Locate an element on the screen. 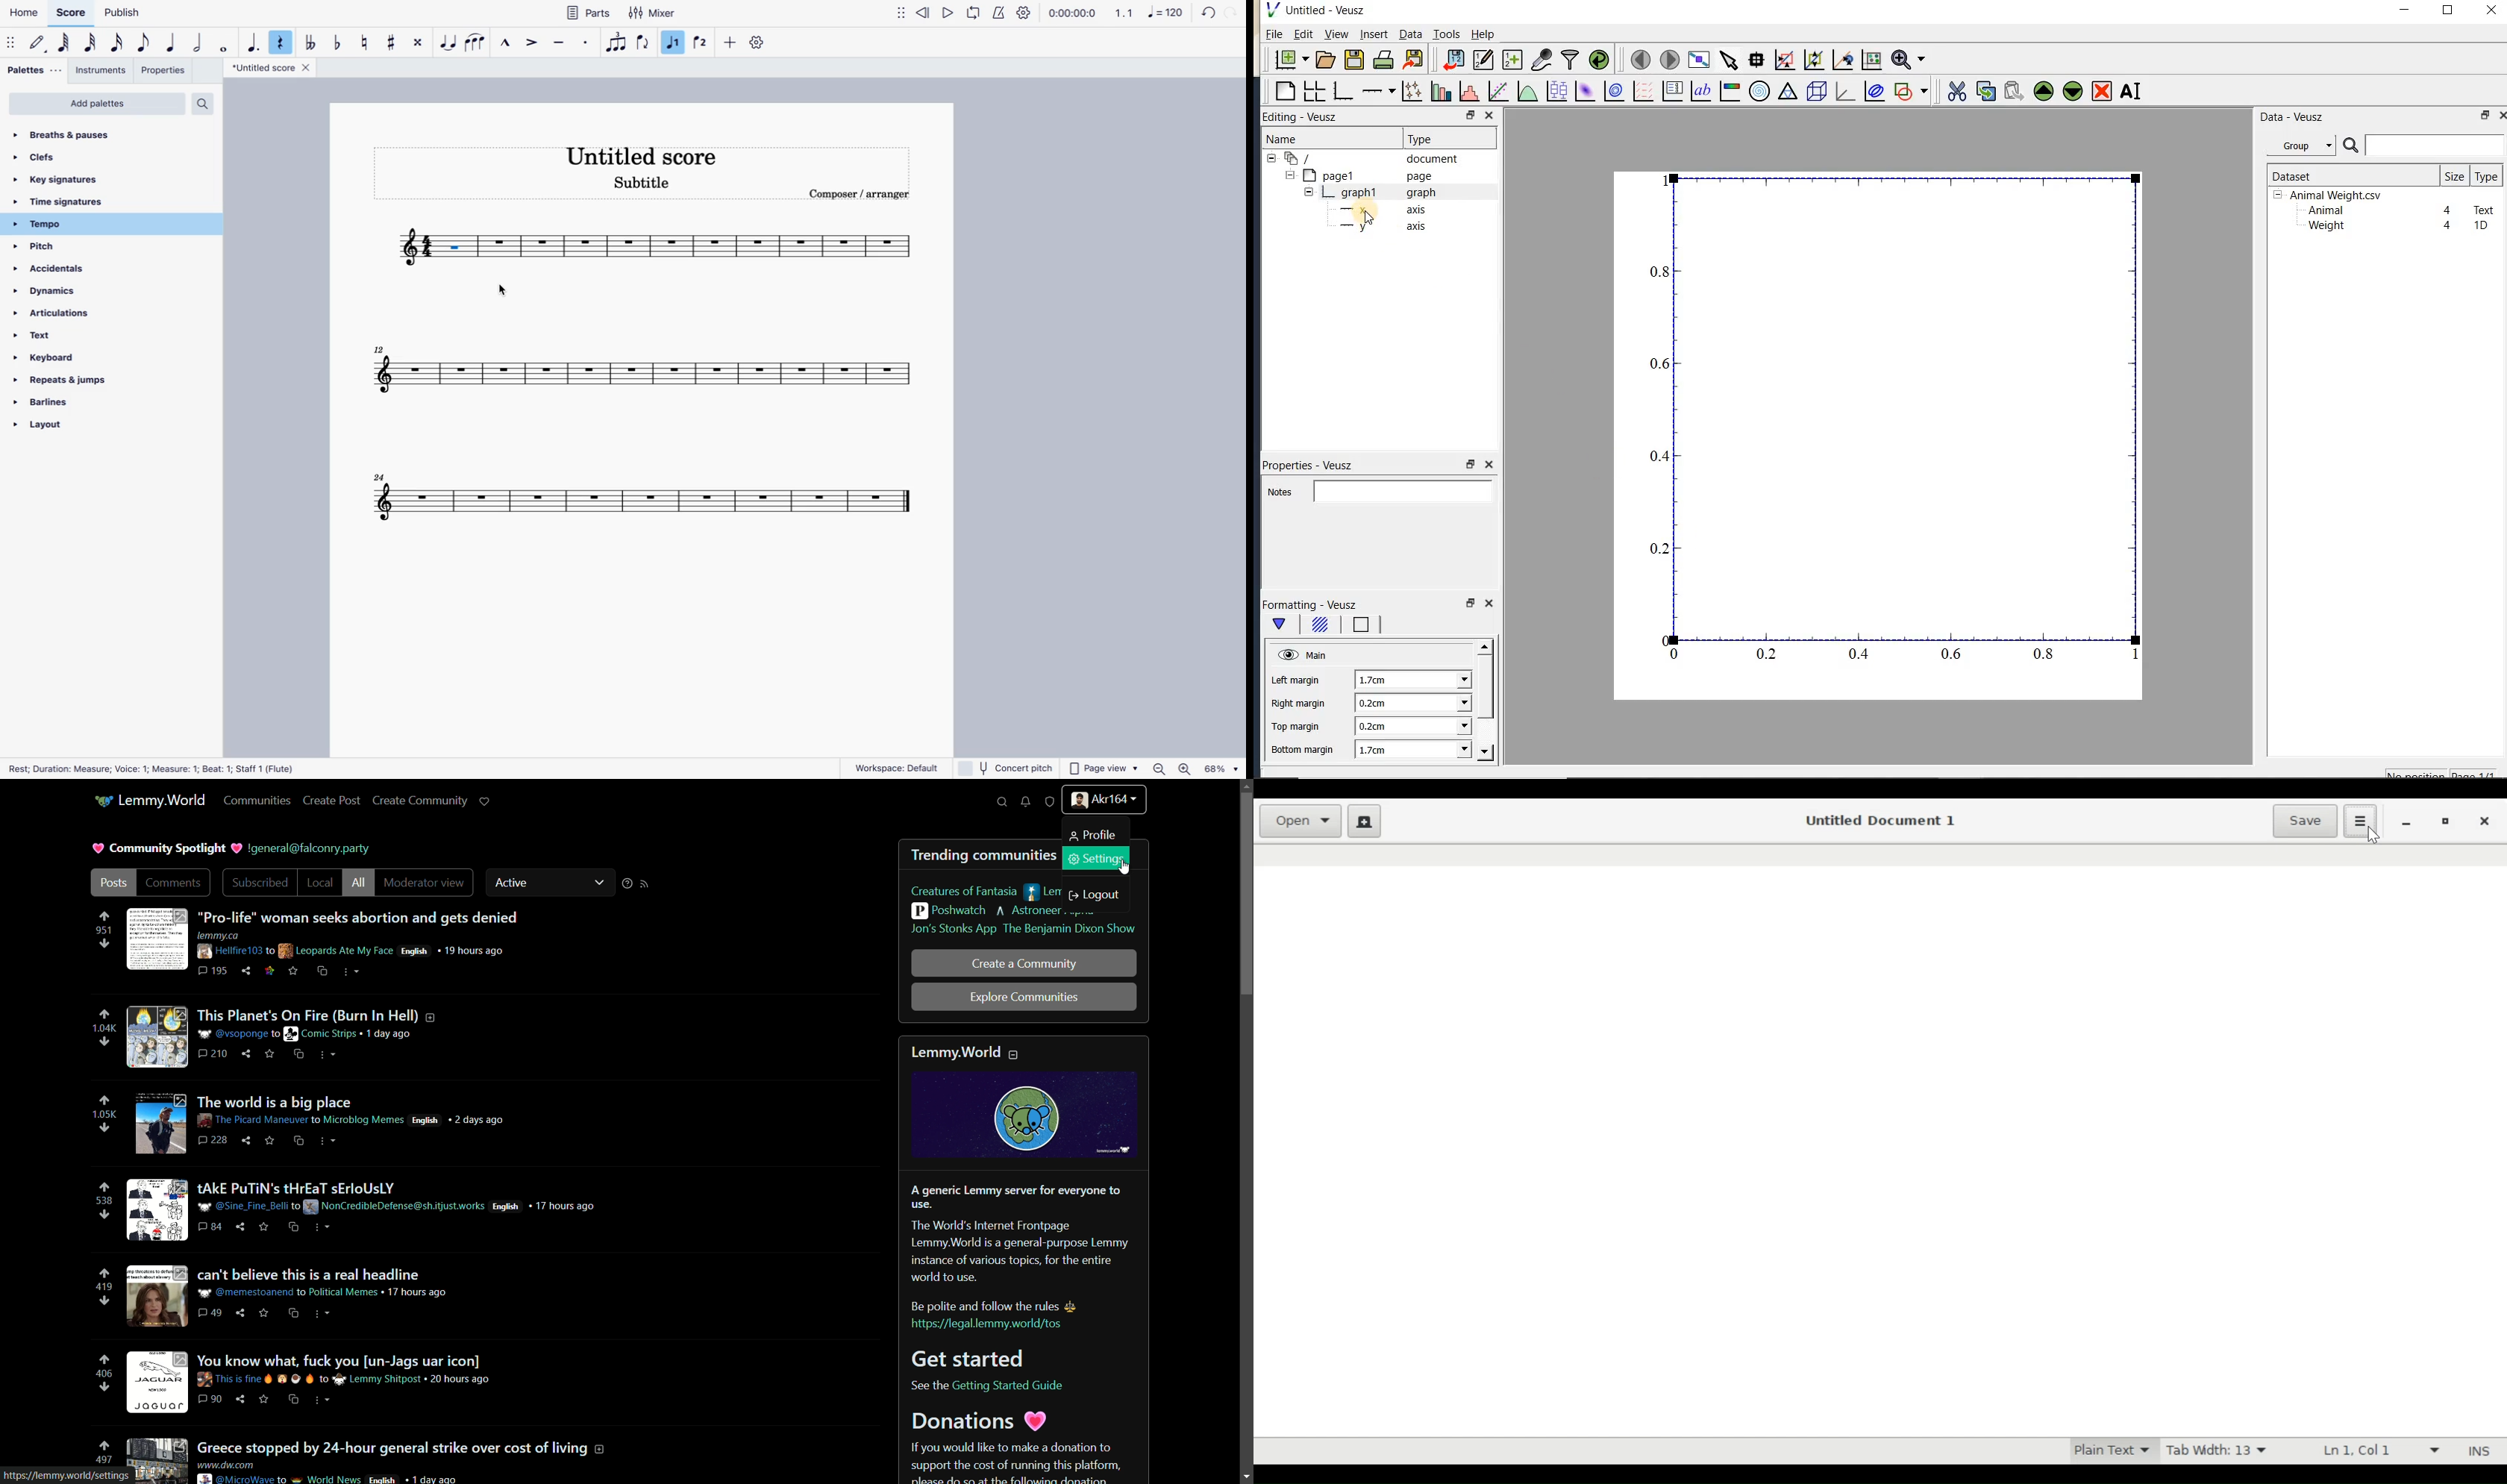  layout is located at coordinates (56, 431).